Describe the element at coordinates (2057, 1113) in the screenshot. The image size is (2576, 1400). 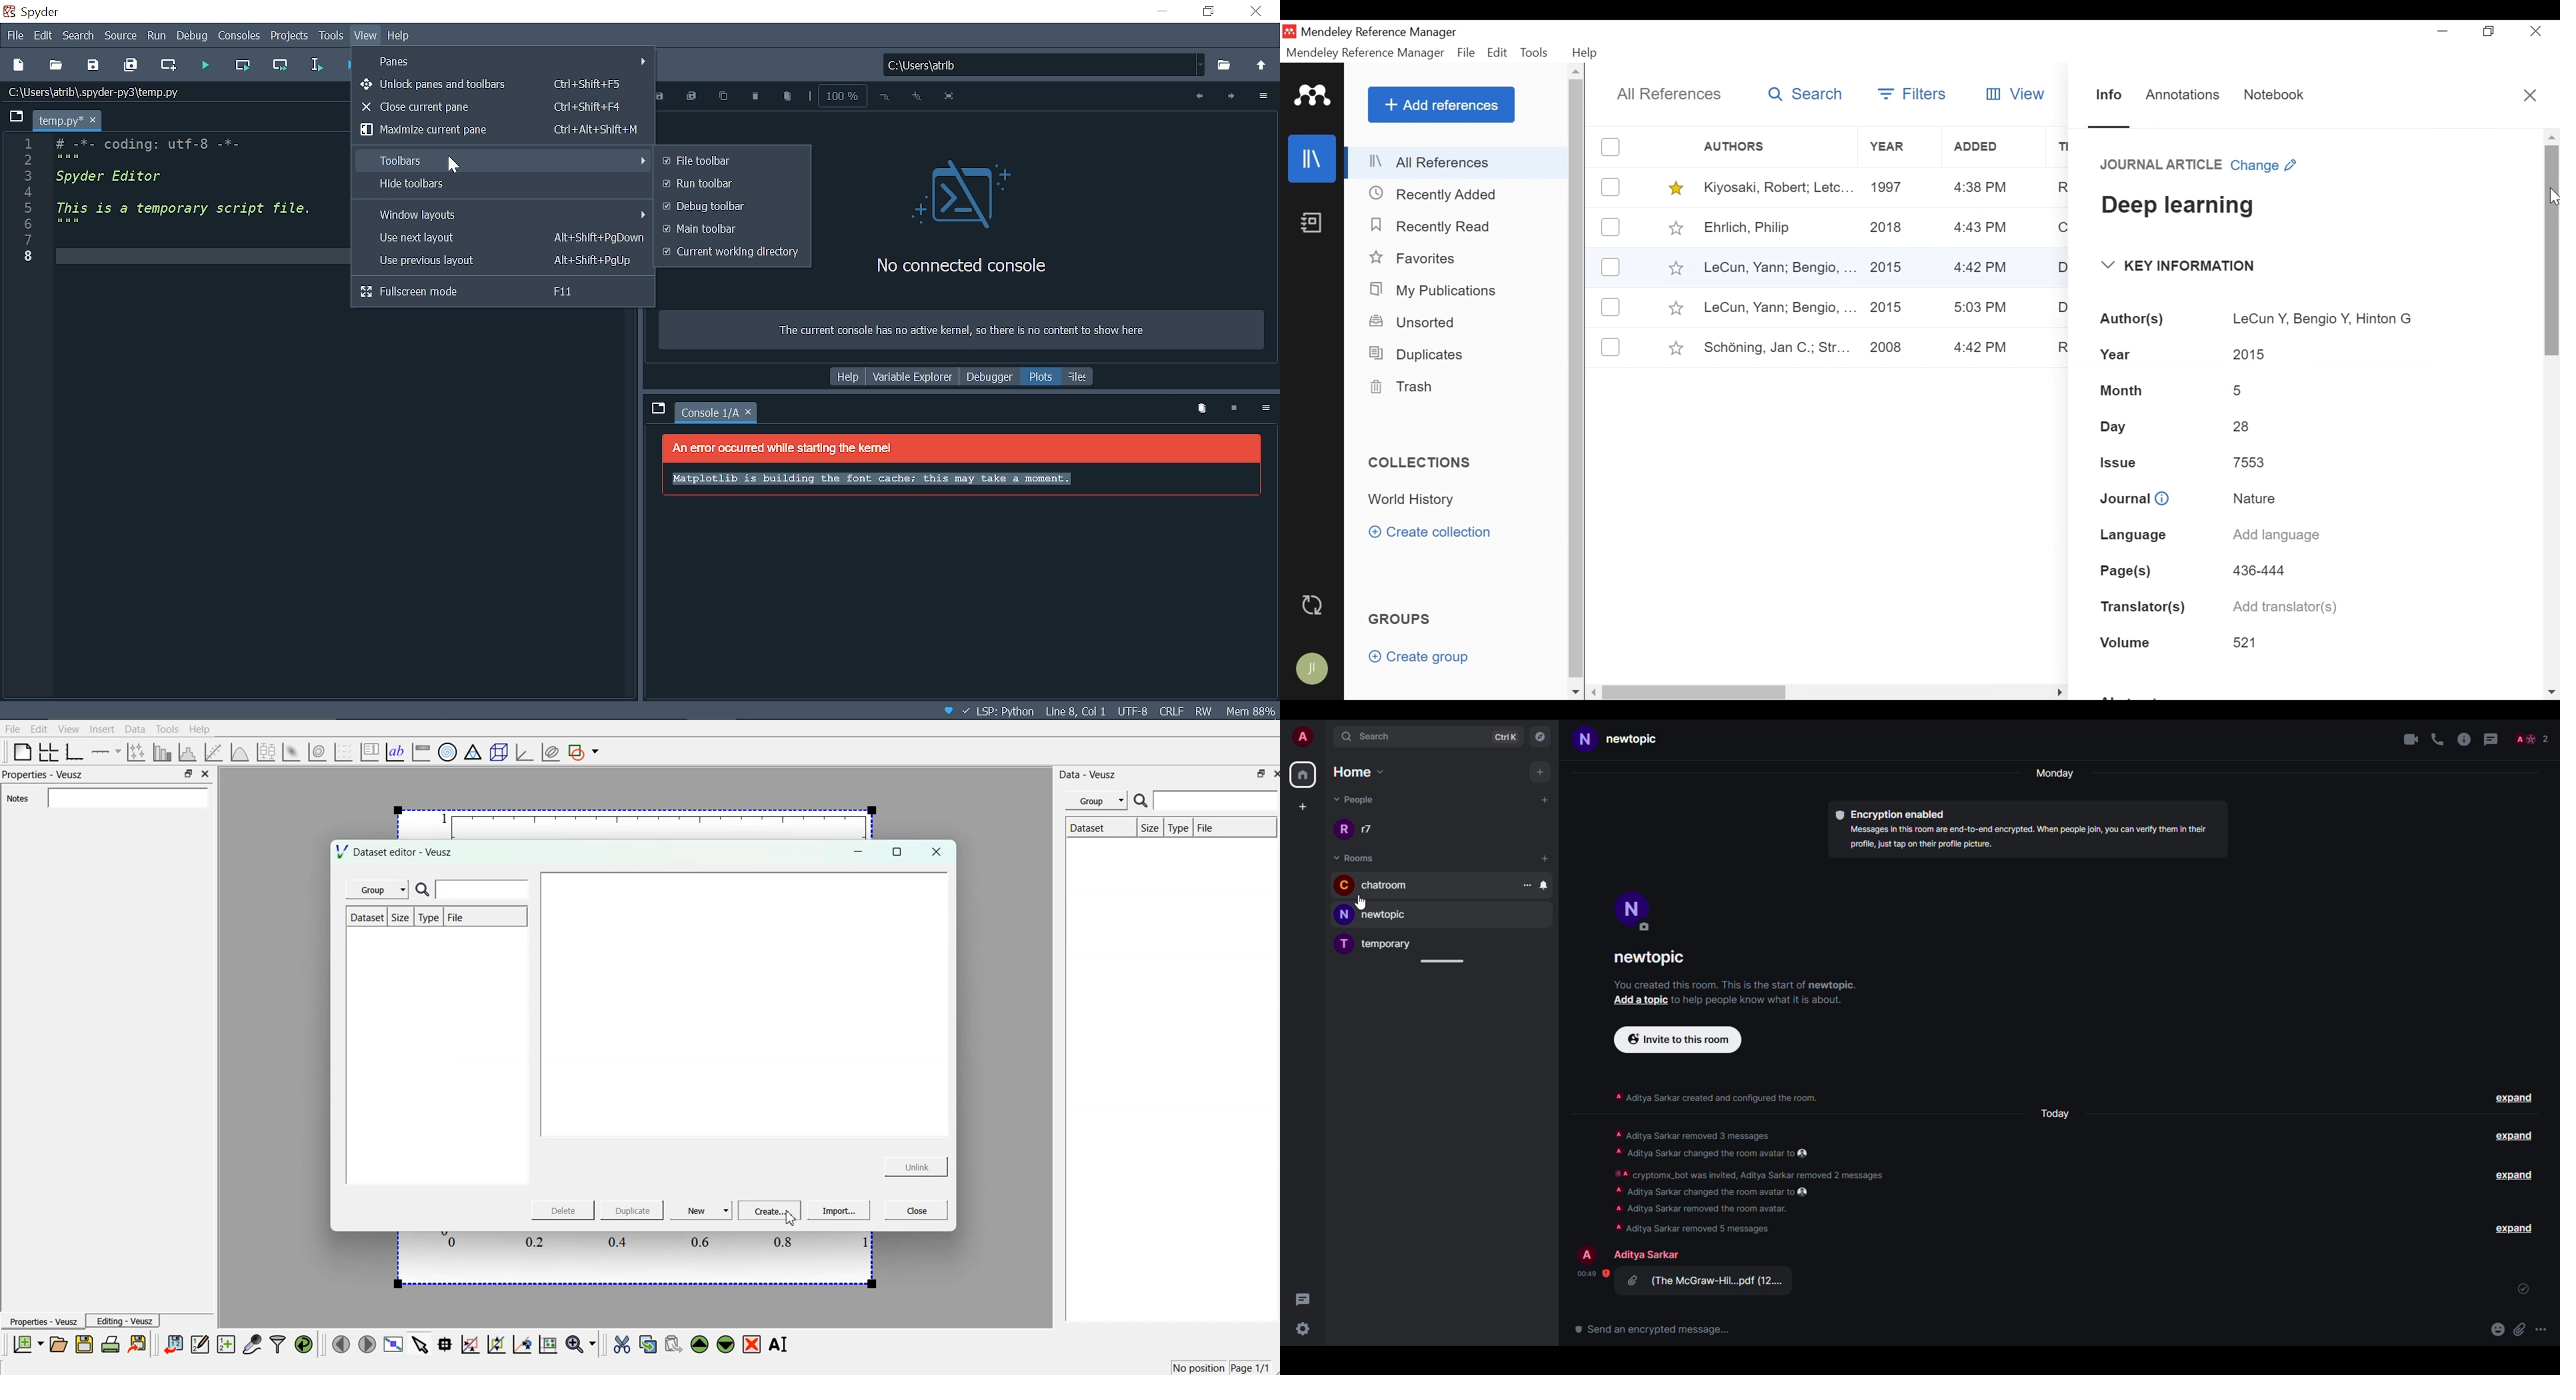
I see `today` at that location.